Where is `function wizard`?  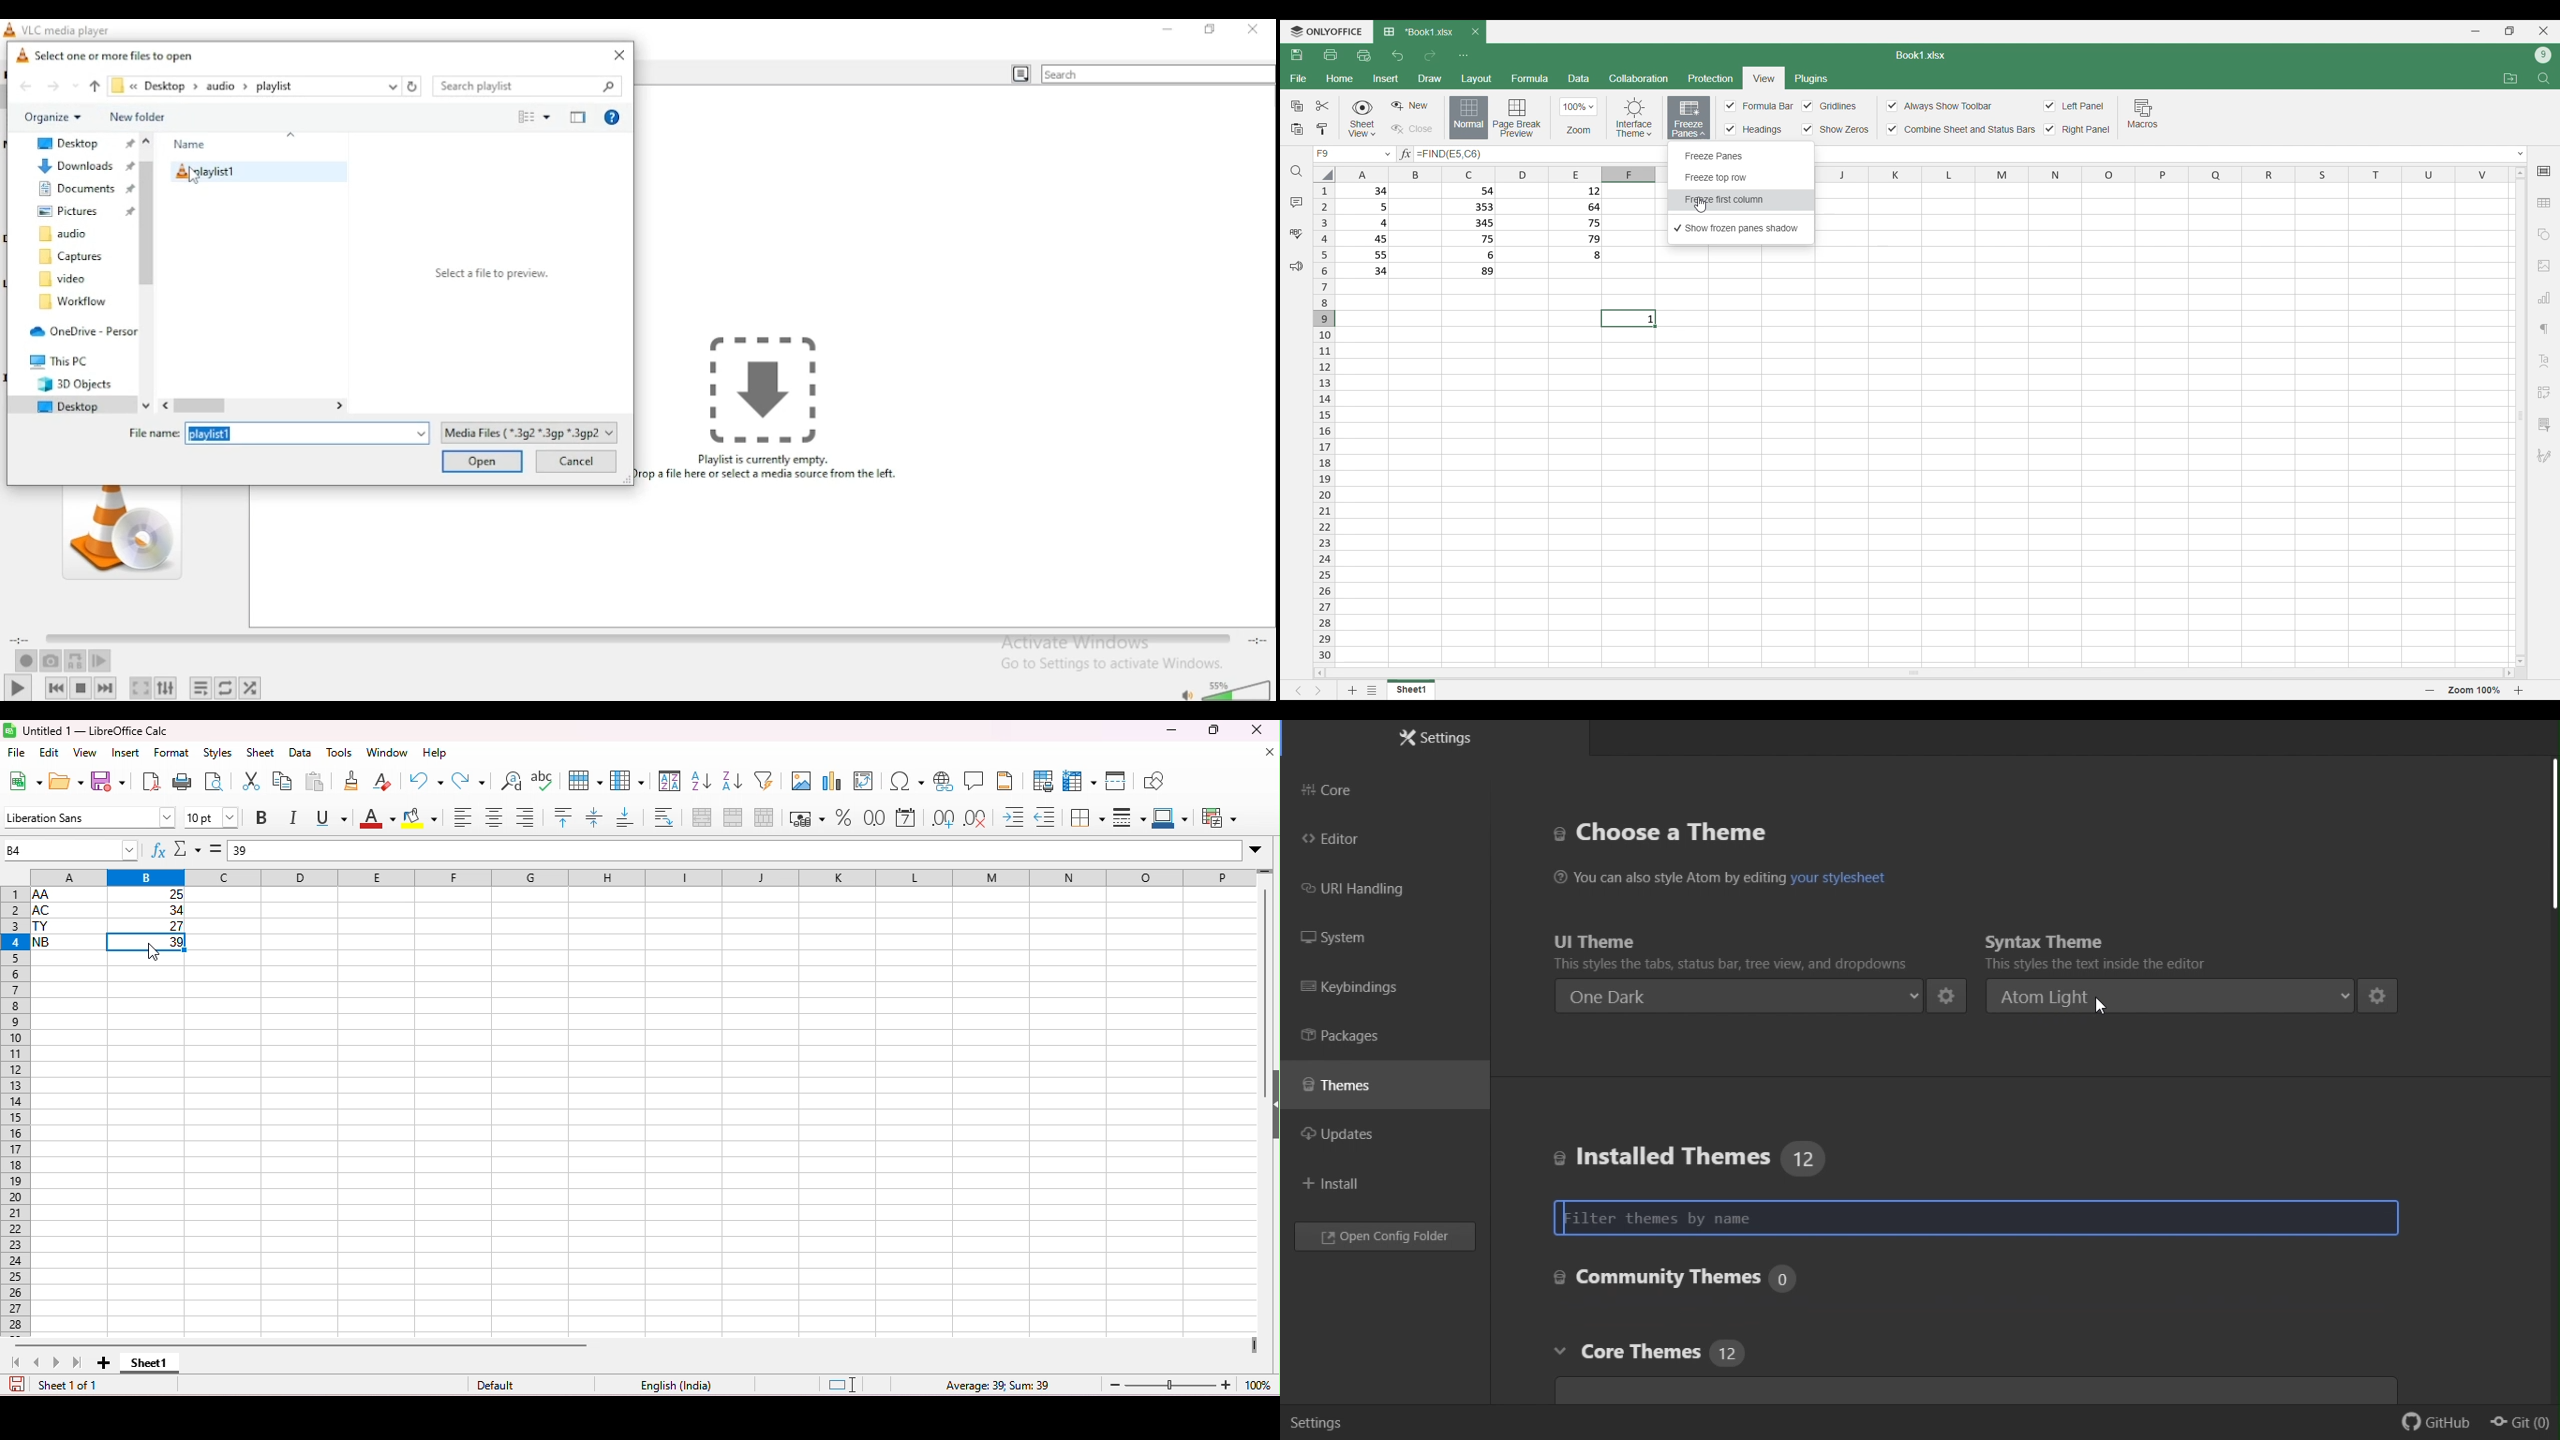 function wizard is located at coordinates (159, 851).